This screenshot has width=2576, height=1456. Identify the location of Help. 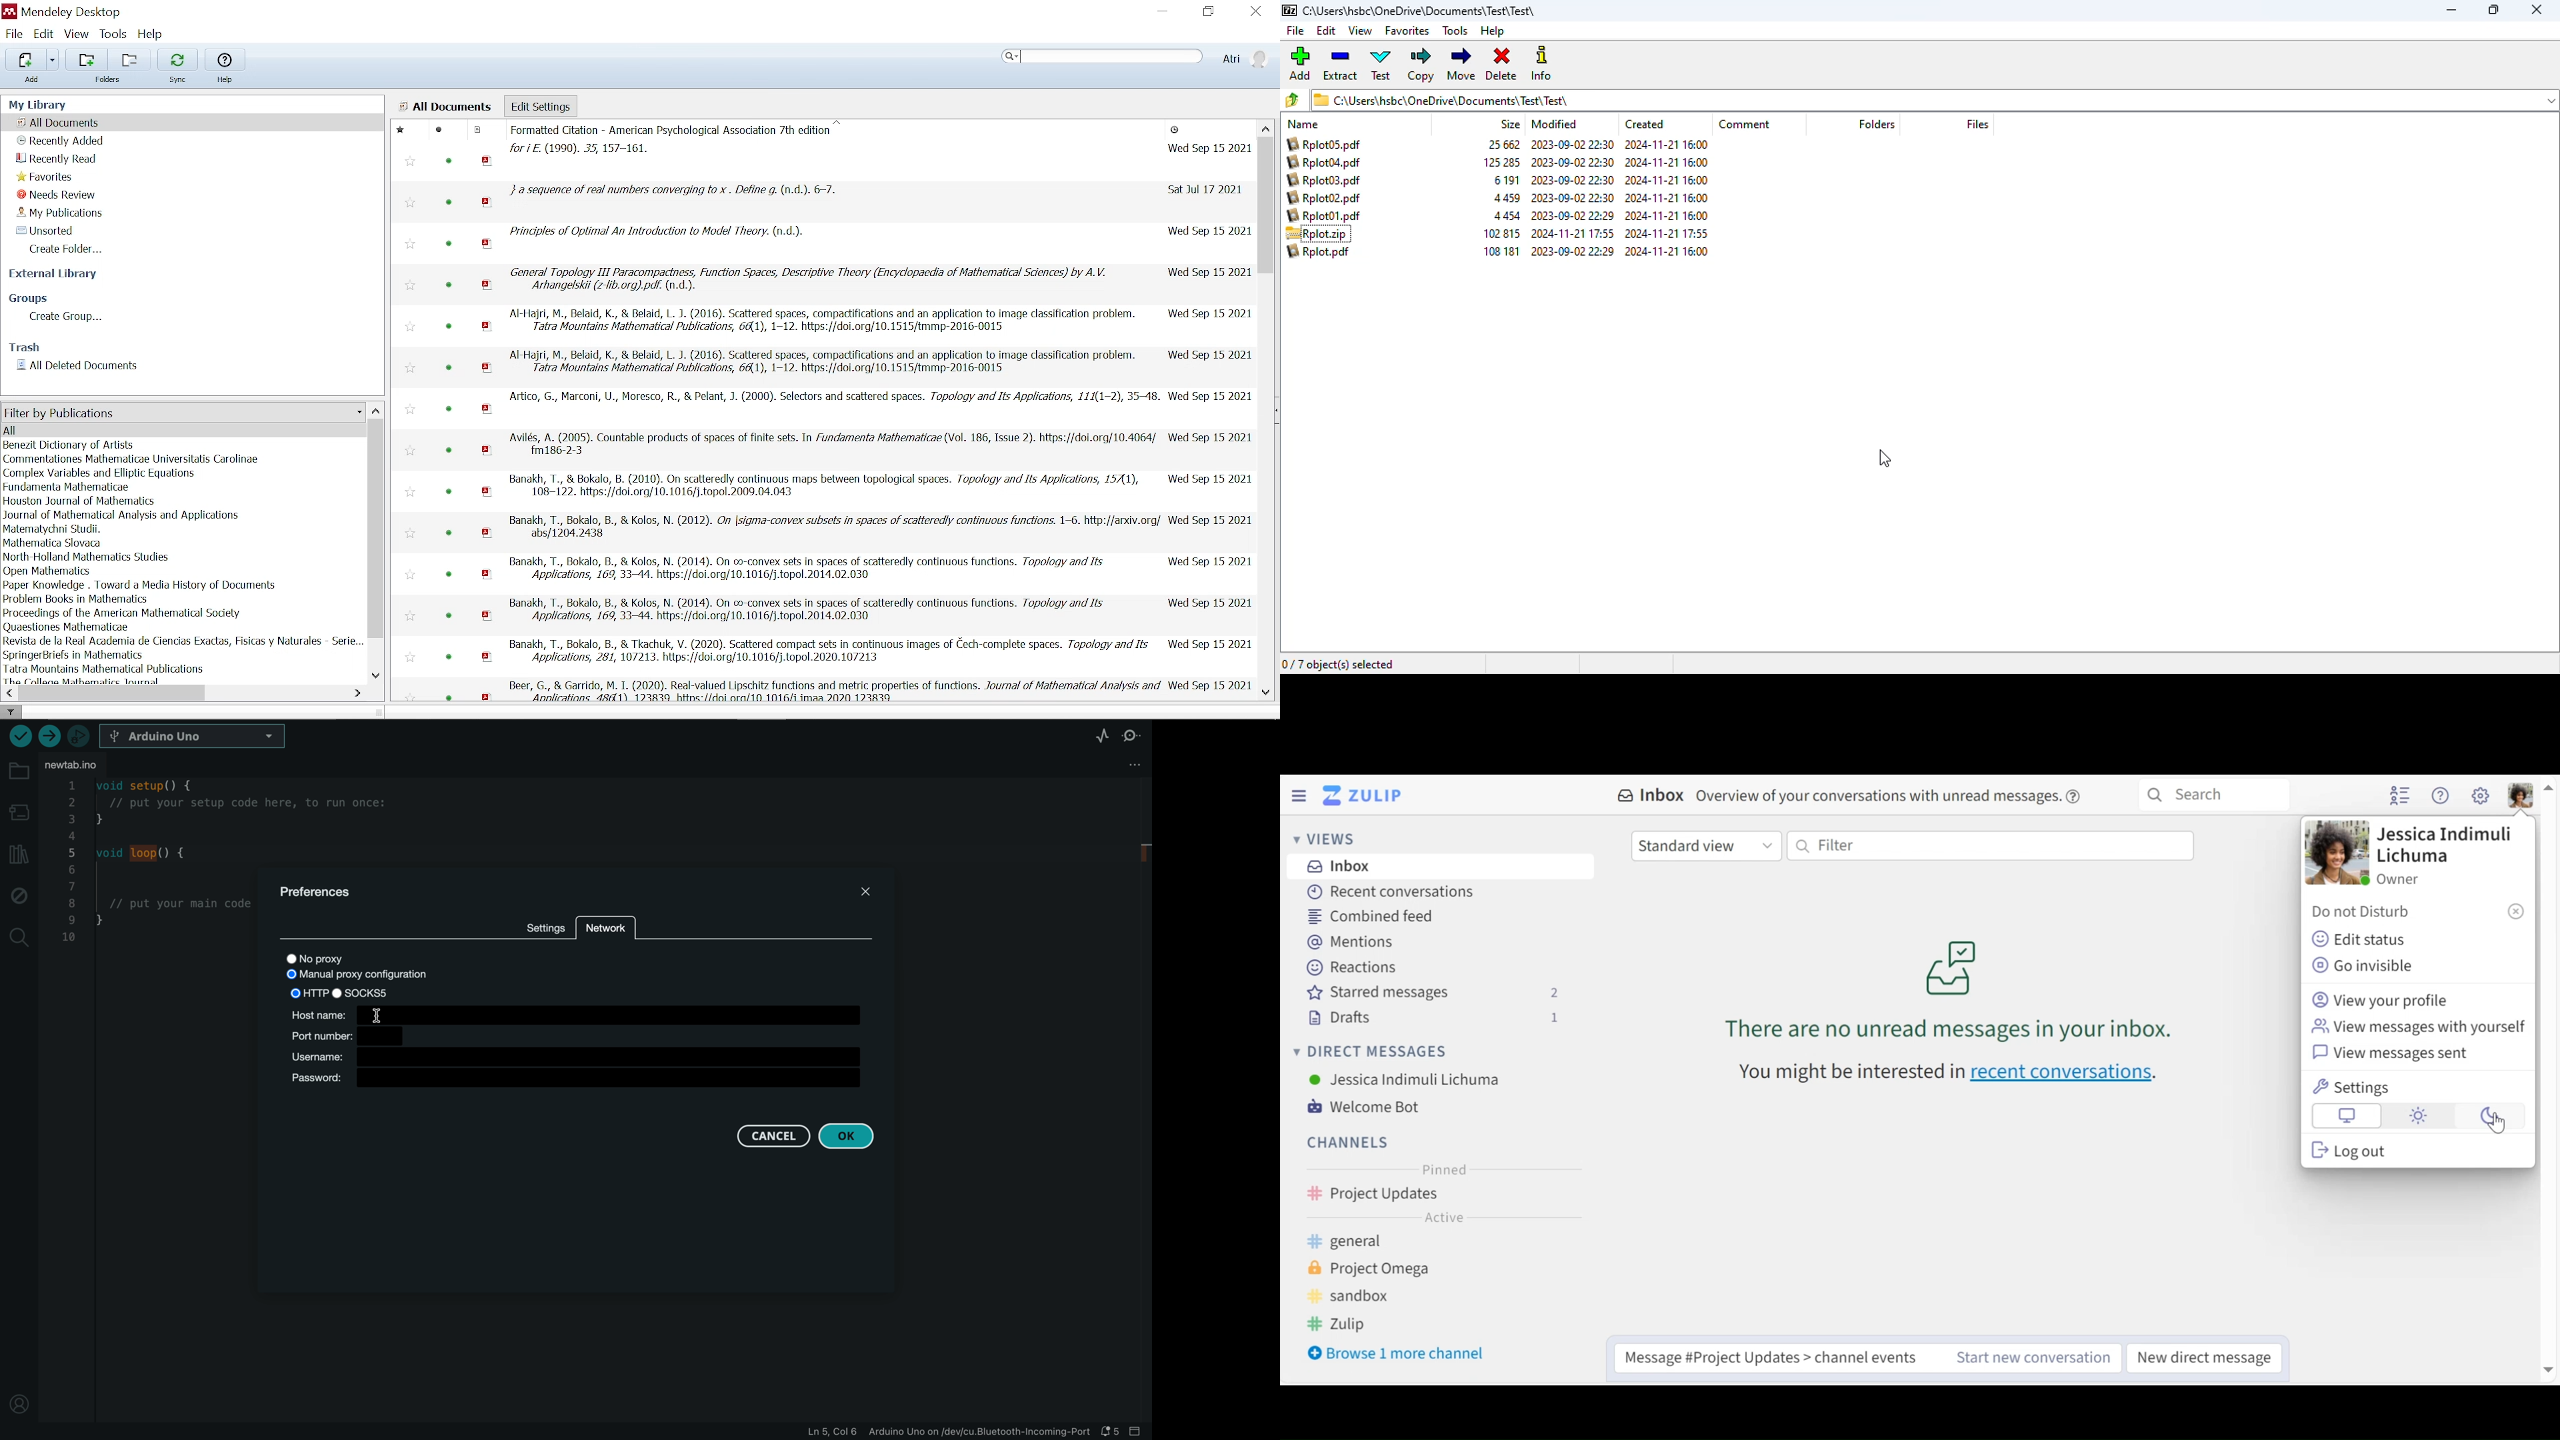
(224, 58).